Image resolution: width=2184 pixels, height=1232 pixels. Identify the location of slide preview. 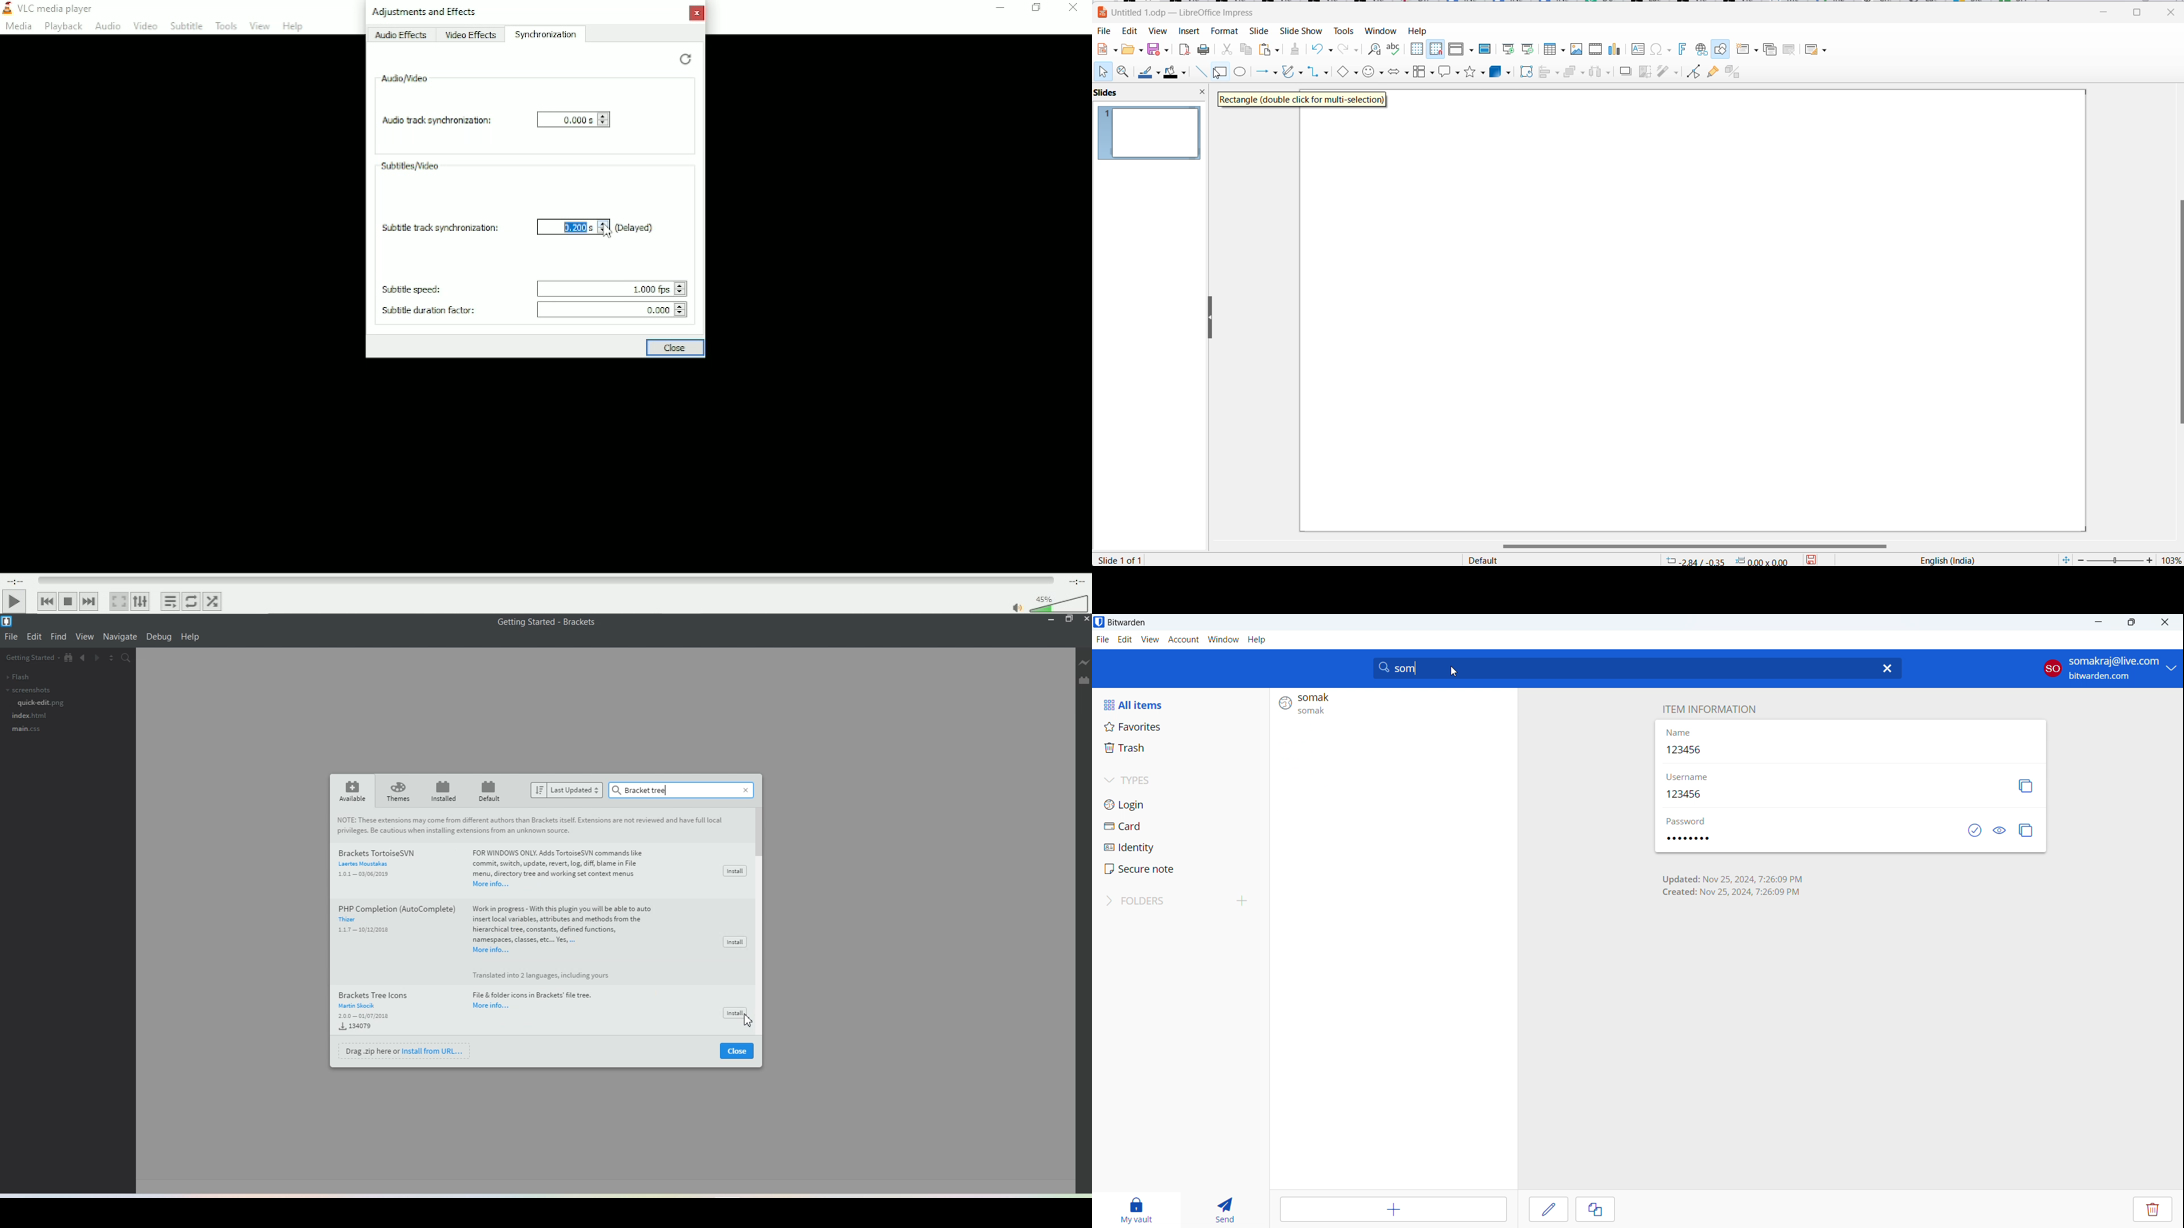
(1149, 133).